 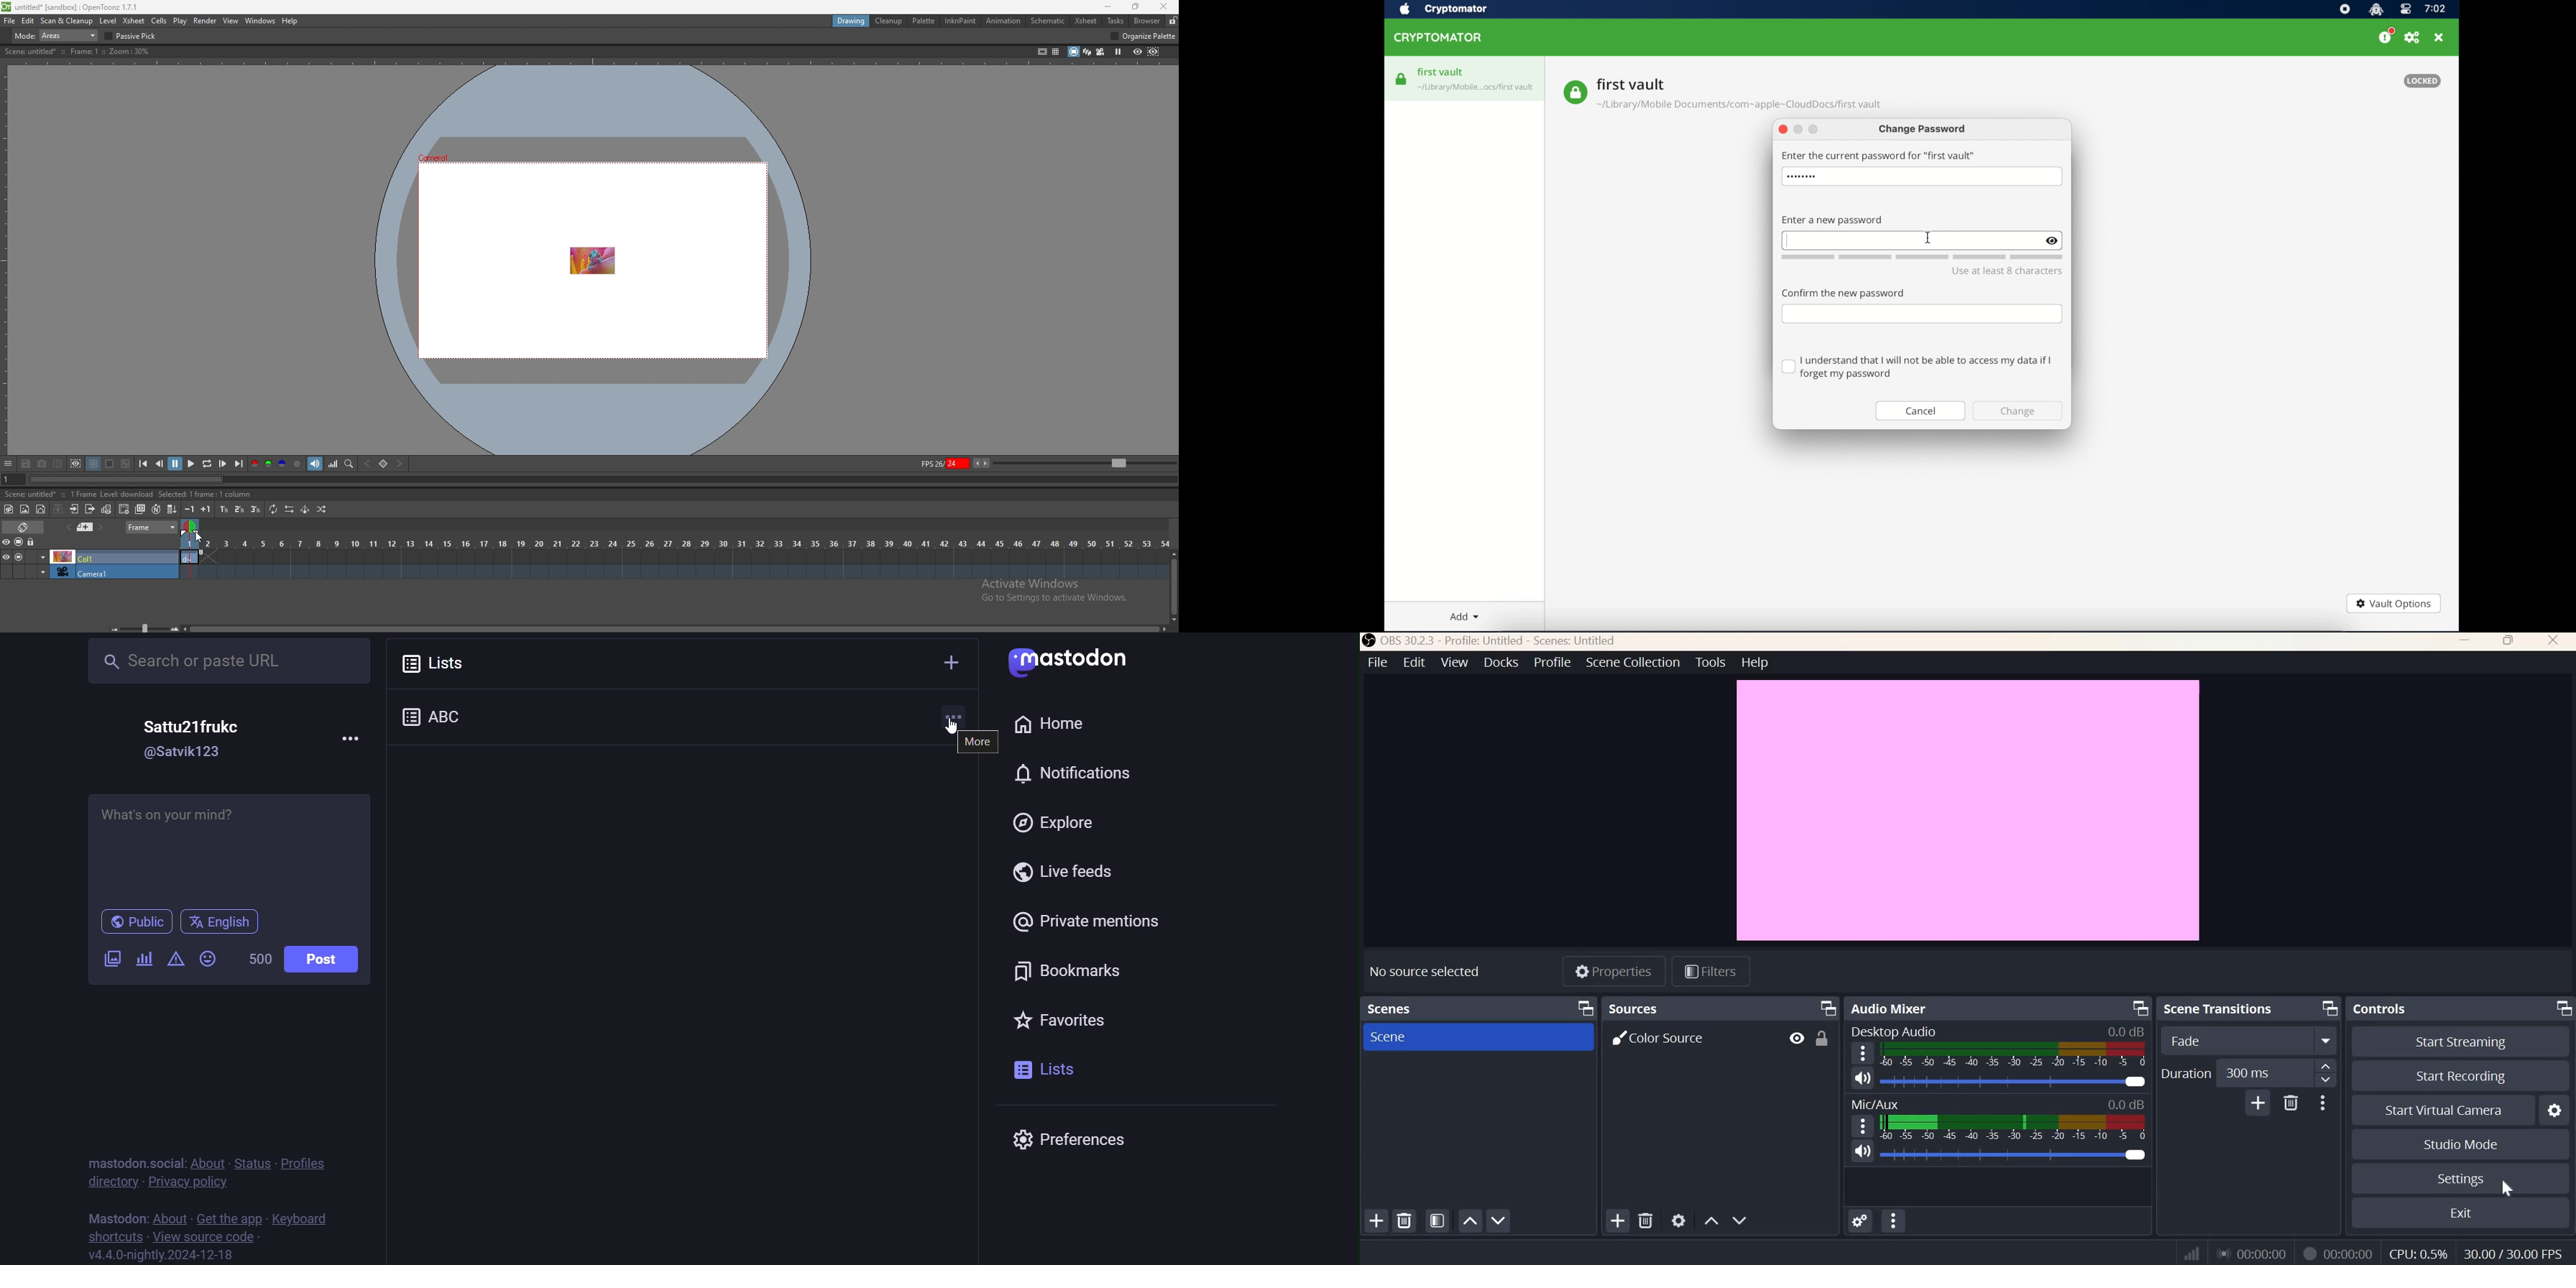 I want to click on Volume Meter, so click(x=2015, y=1056).